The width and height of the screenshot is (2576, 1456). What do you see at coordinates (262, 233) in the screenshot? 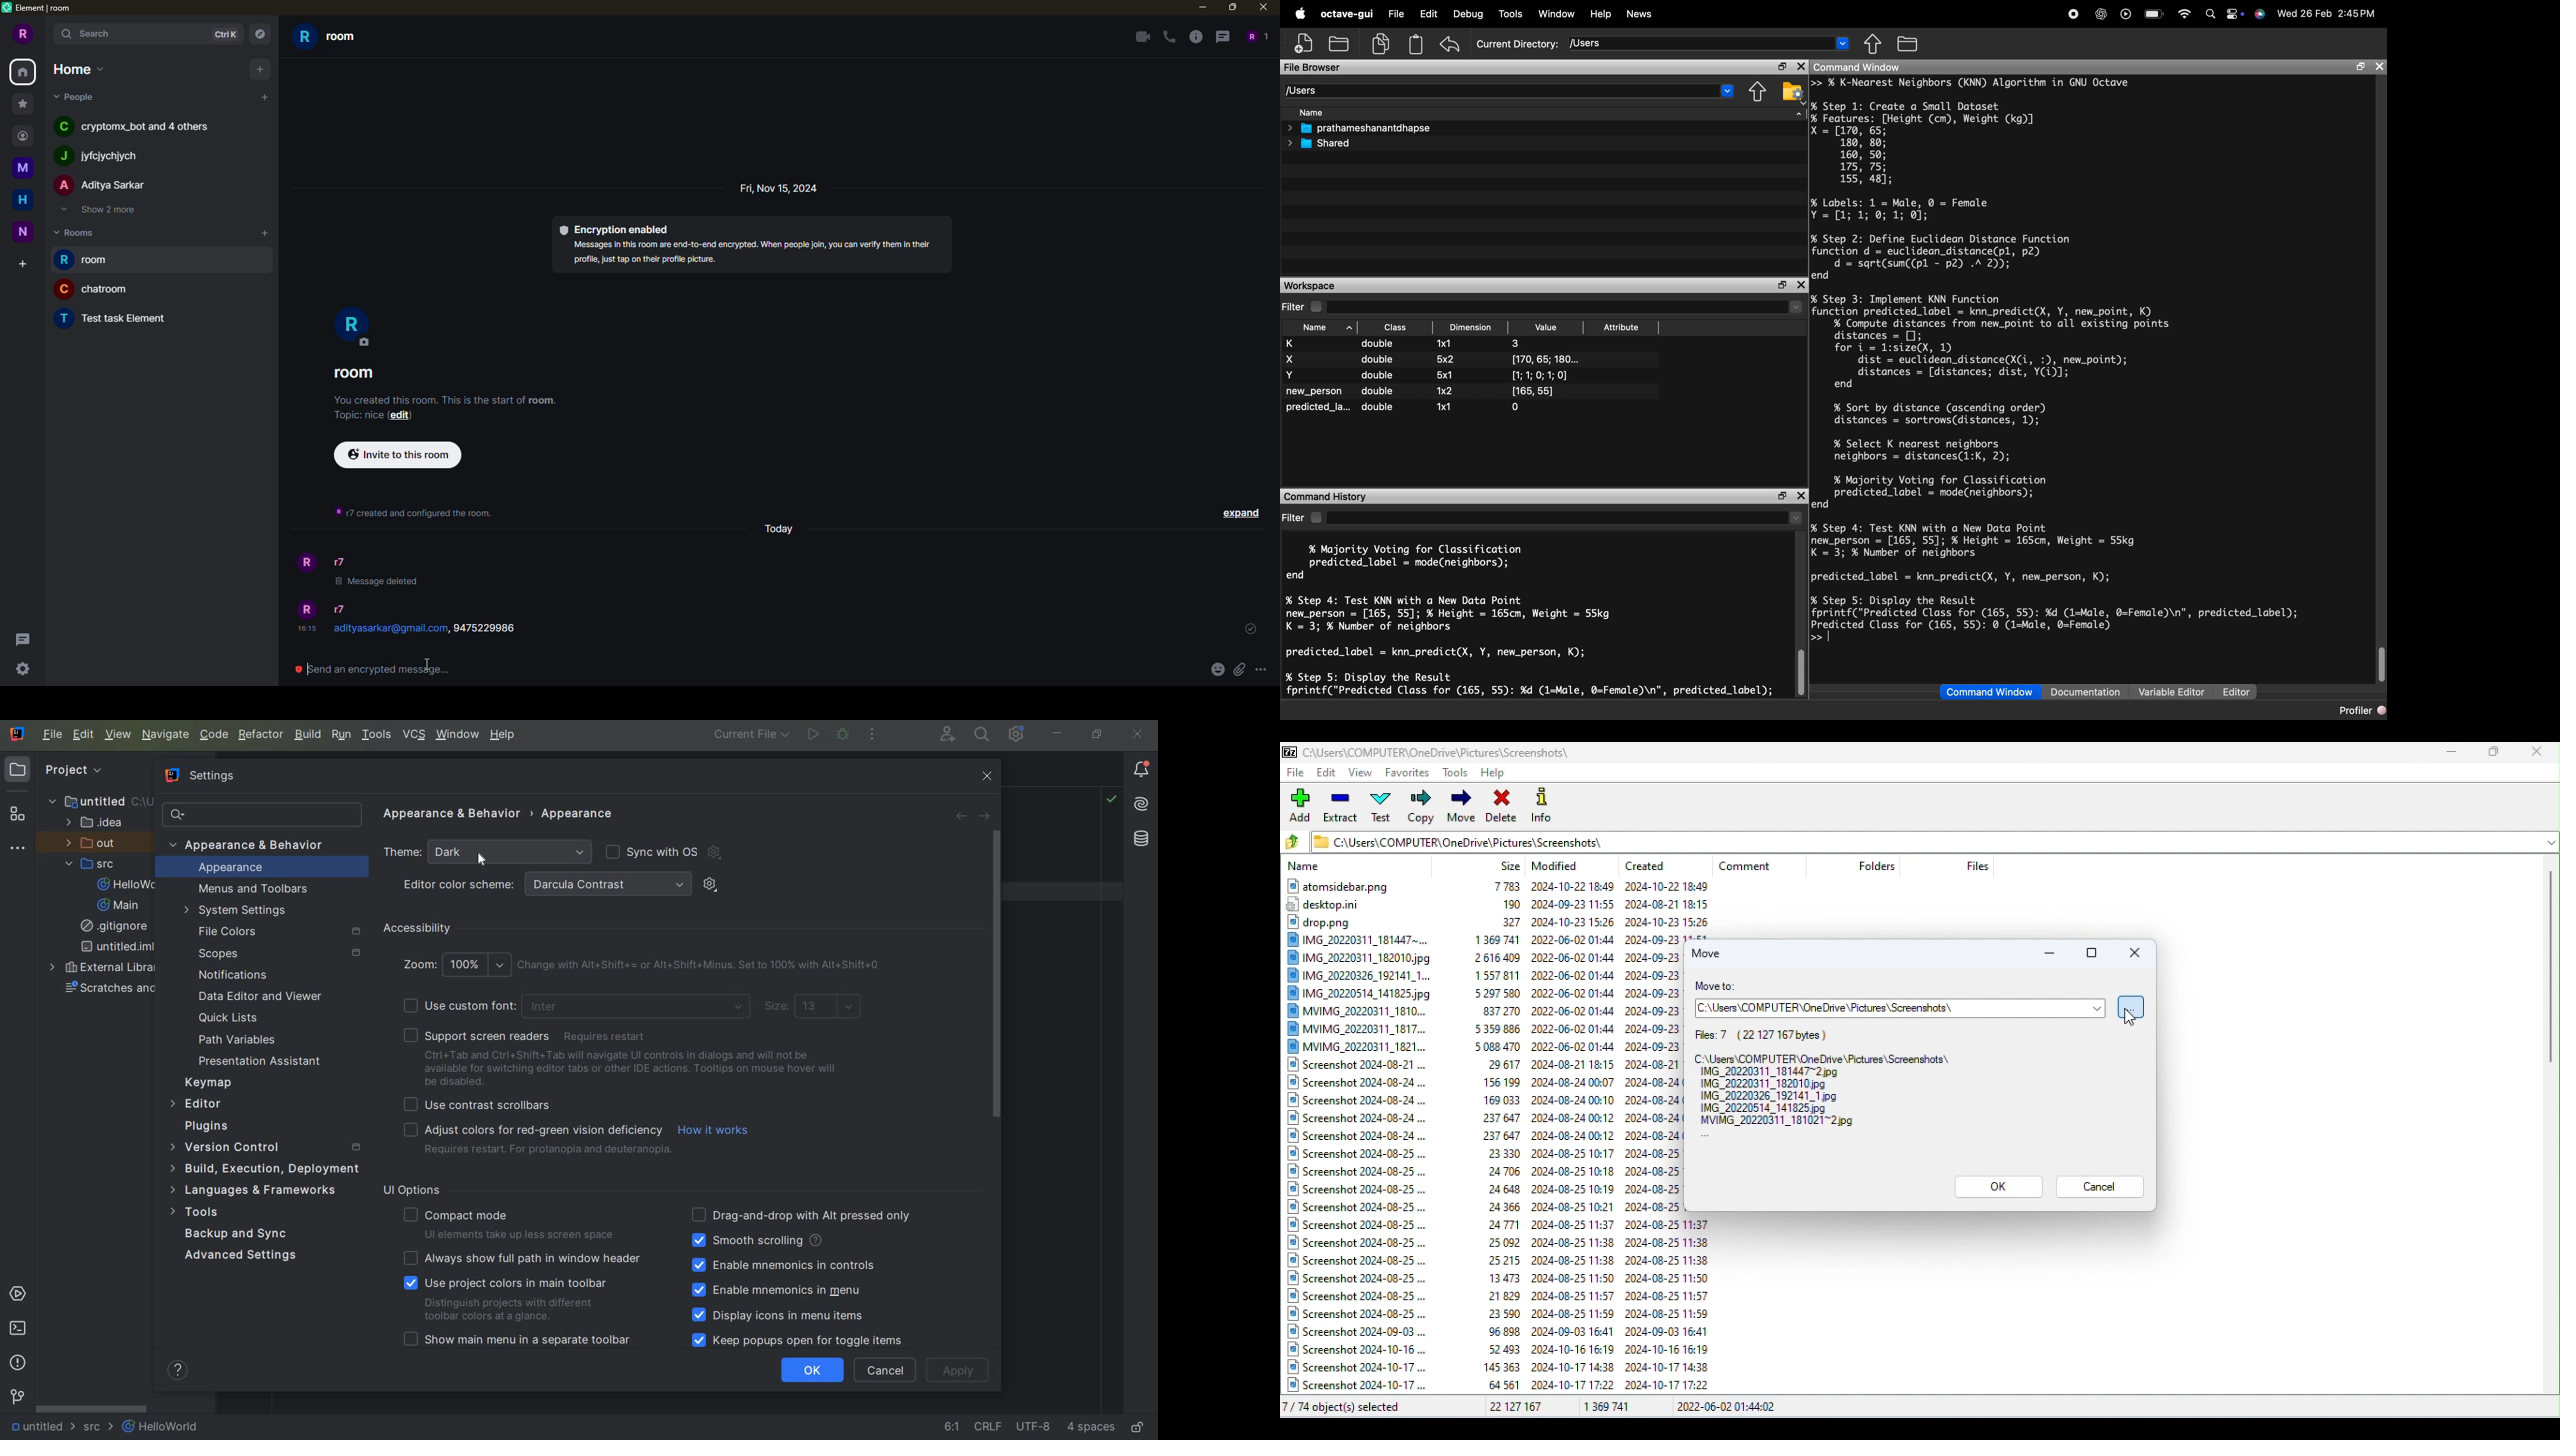
I see `add` at bounding box center [262, 233].